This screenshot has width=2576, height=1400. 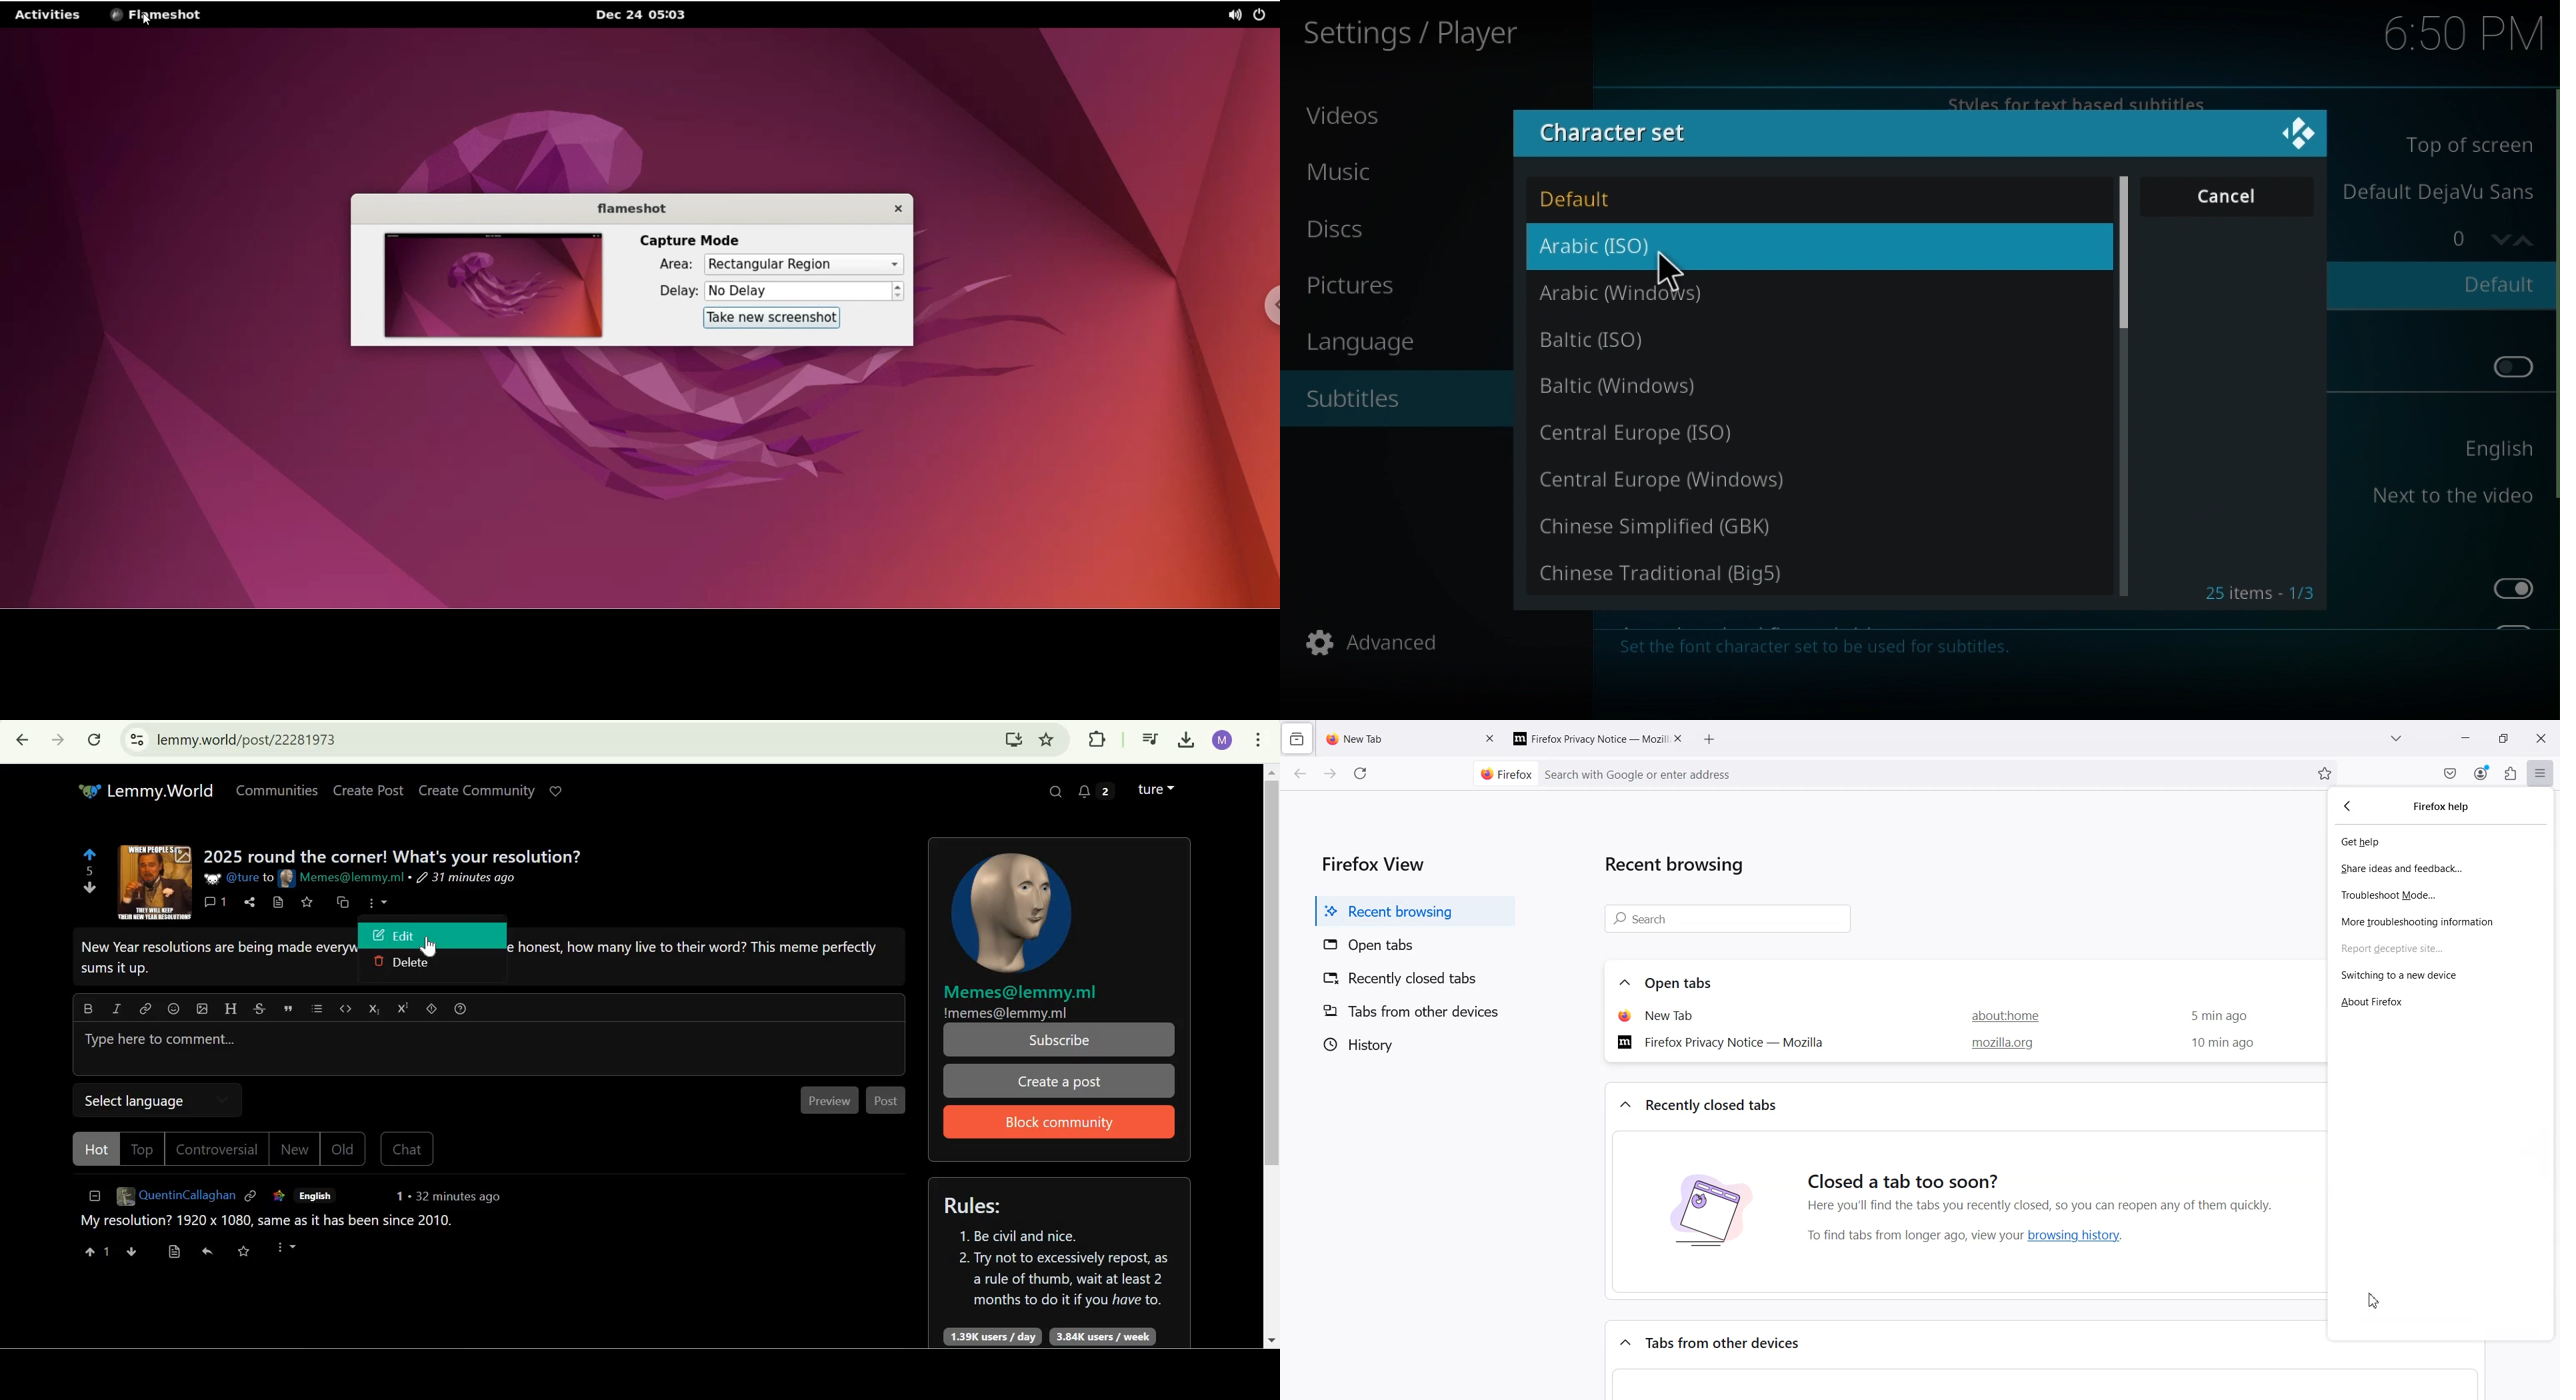 I want to click on History, so click(x=1411, y=1044).